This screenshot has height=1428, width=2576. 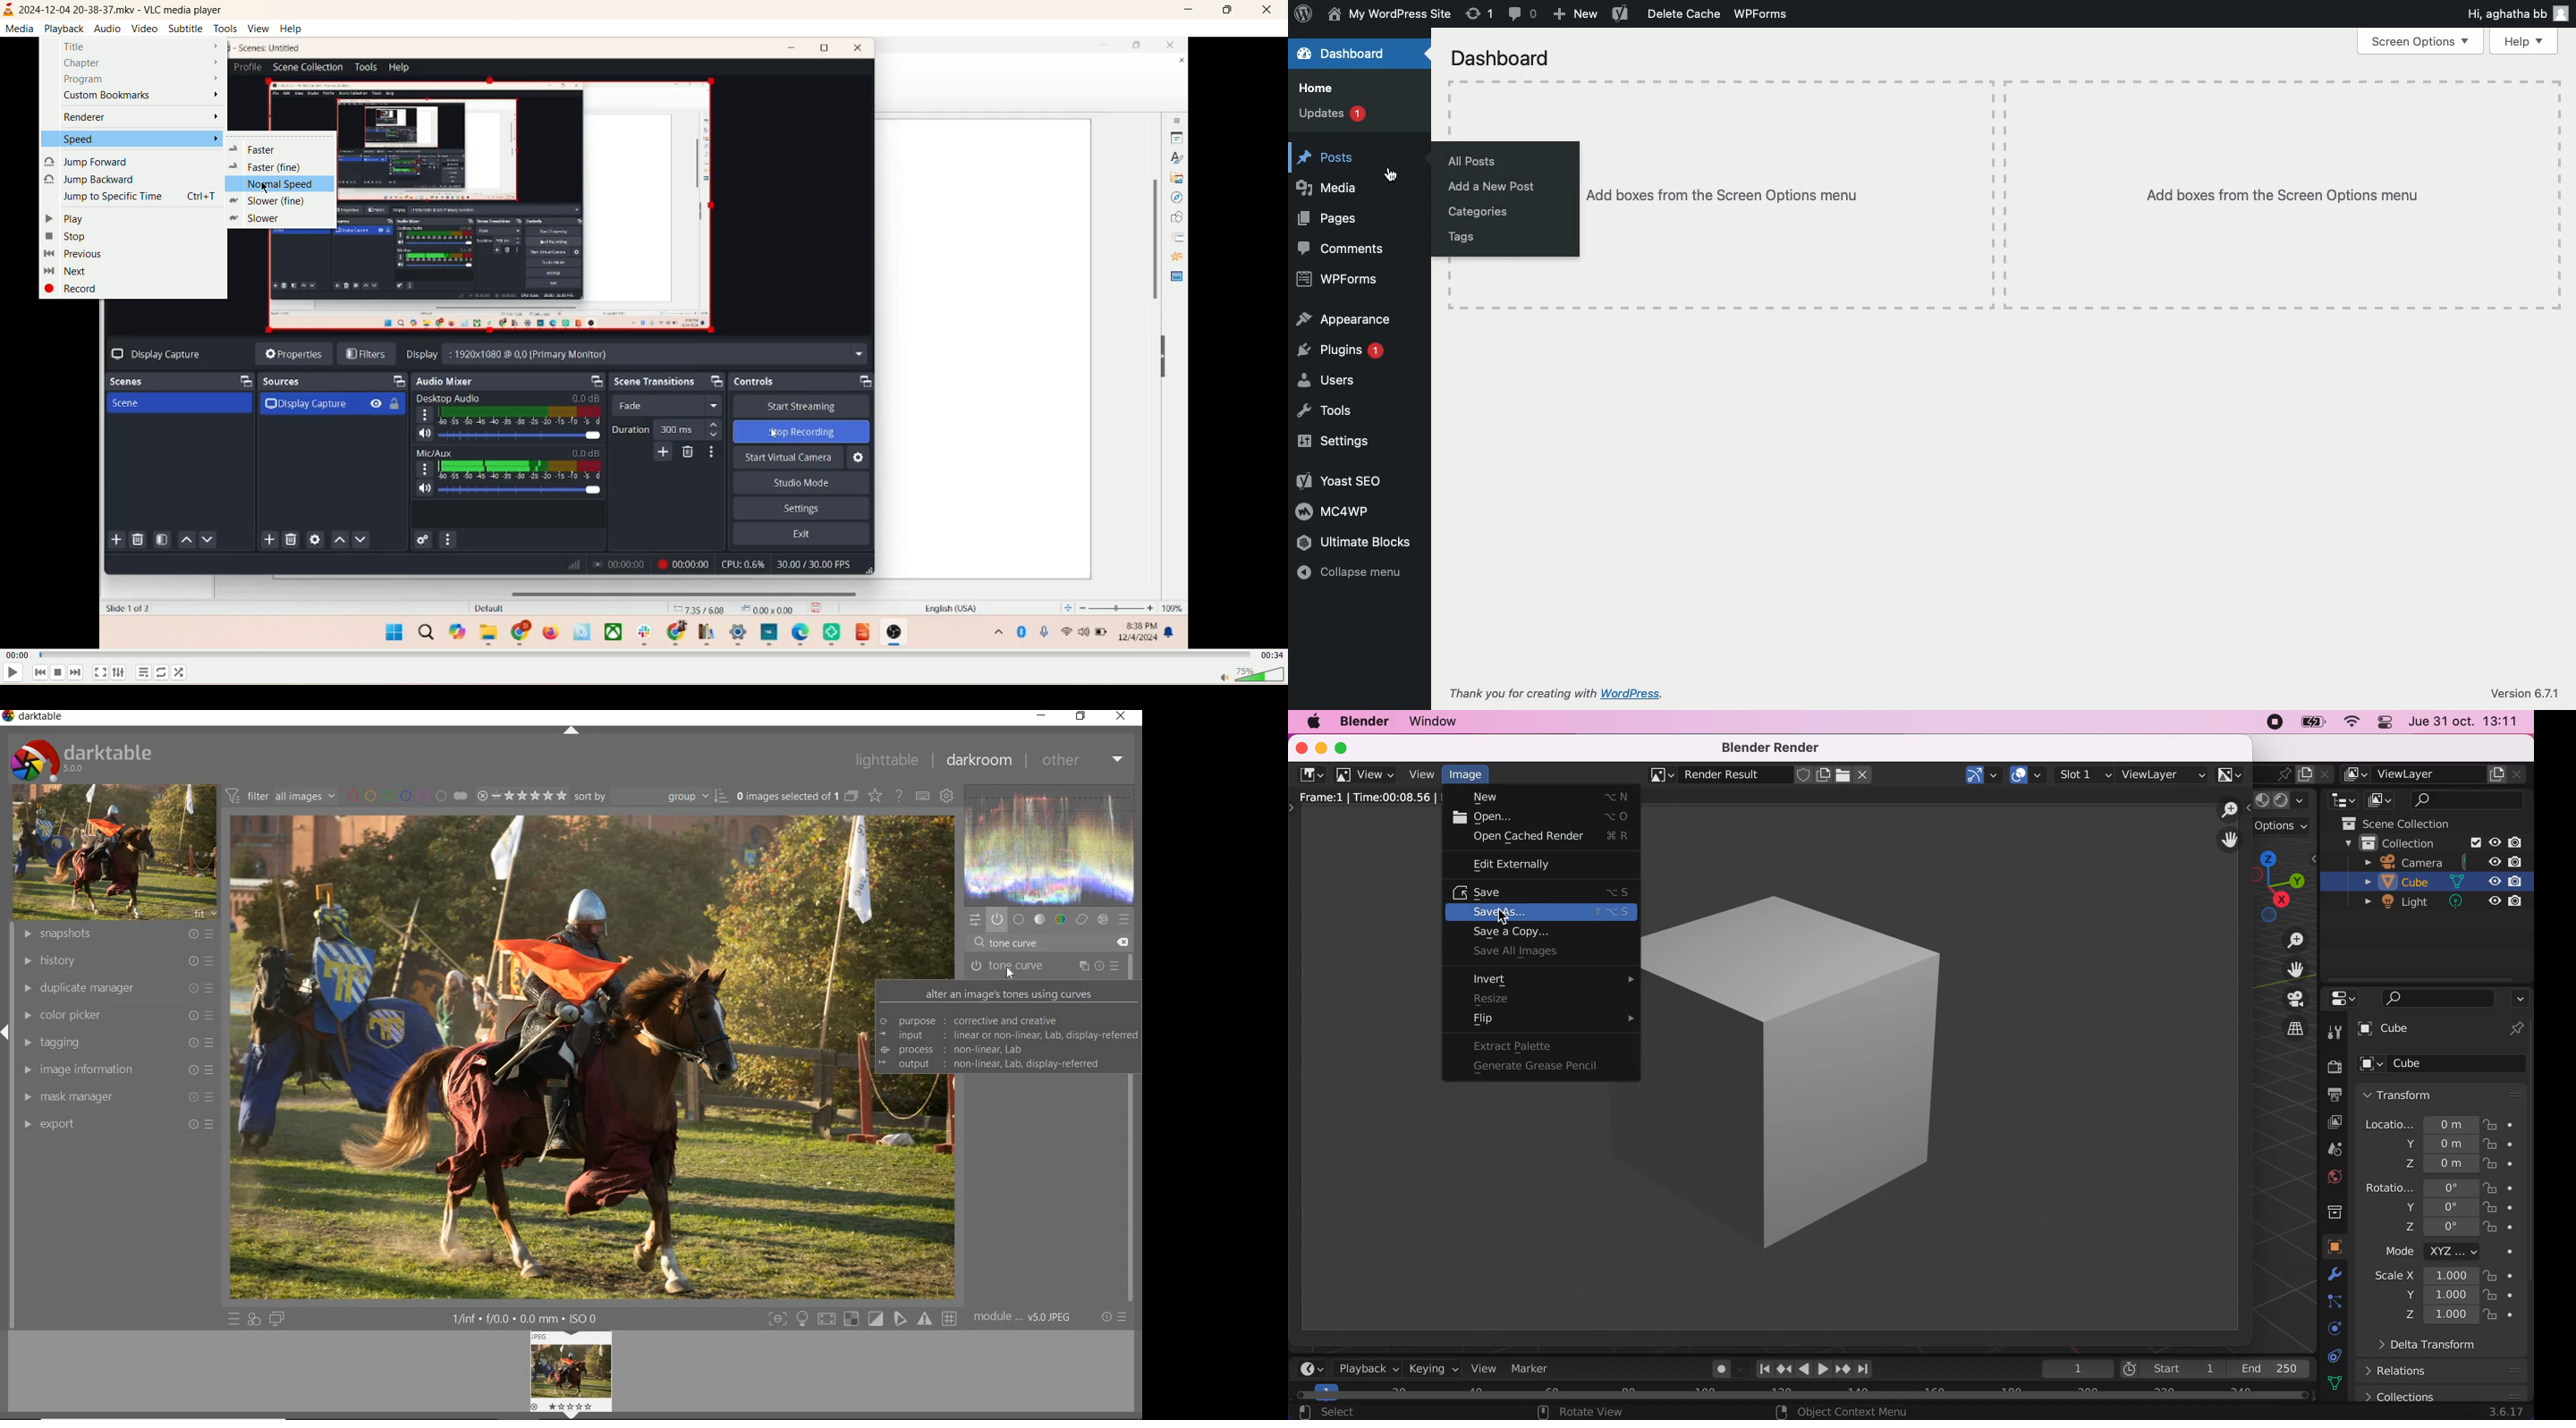 What do you see at coordinates (74, 255) in the screenshot?
I see `previous` at bounding box center [74, 255].